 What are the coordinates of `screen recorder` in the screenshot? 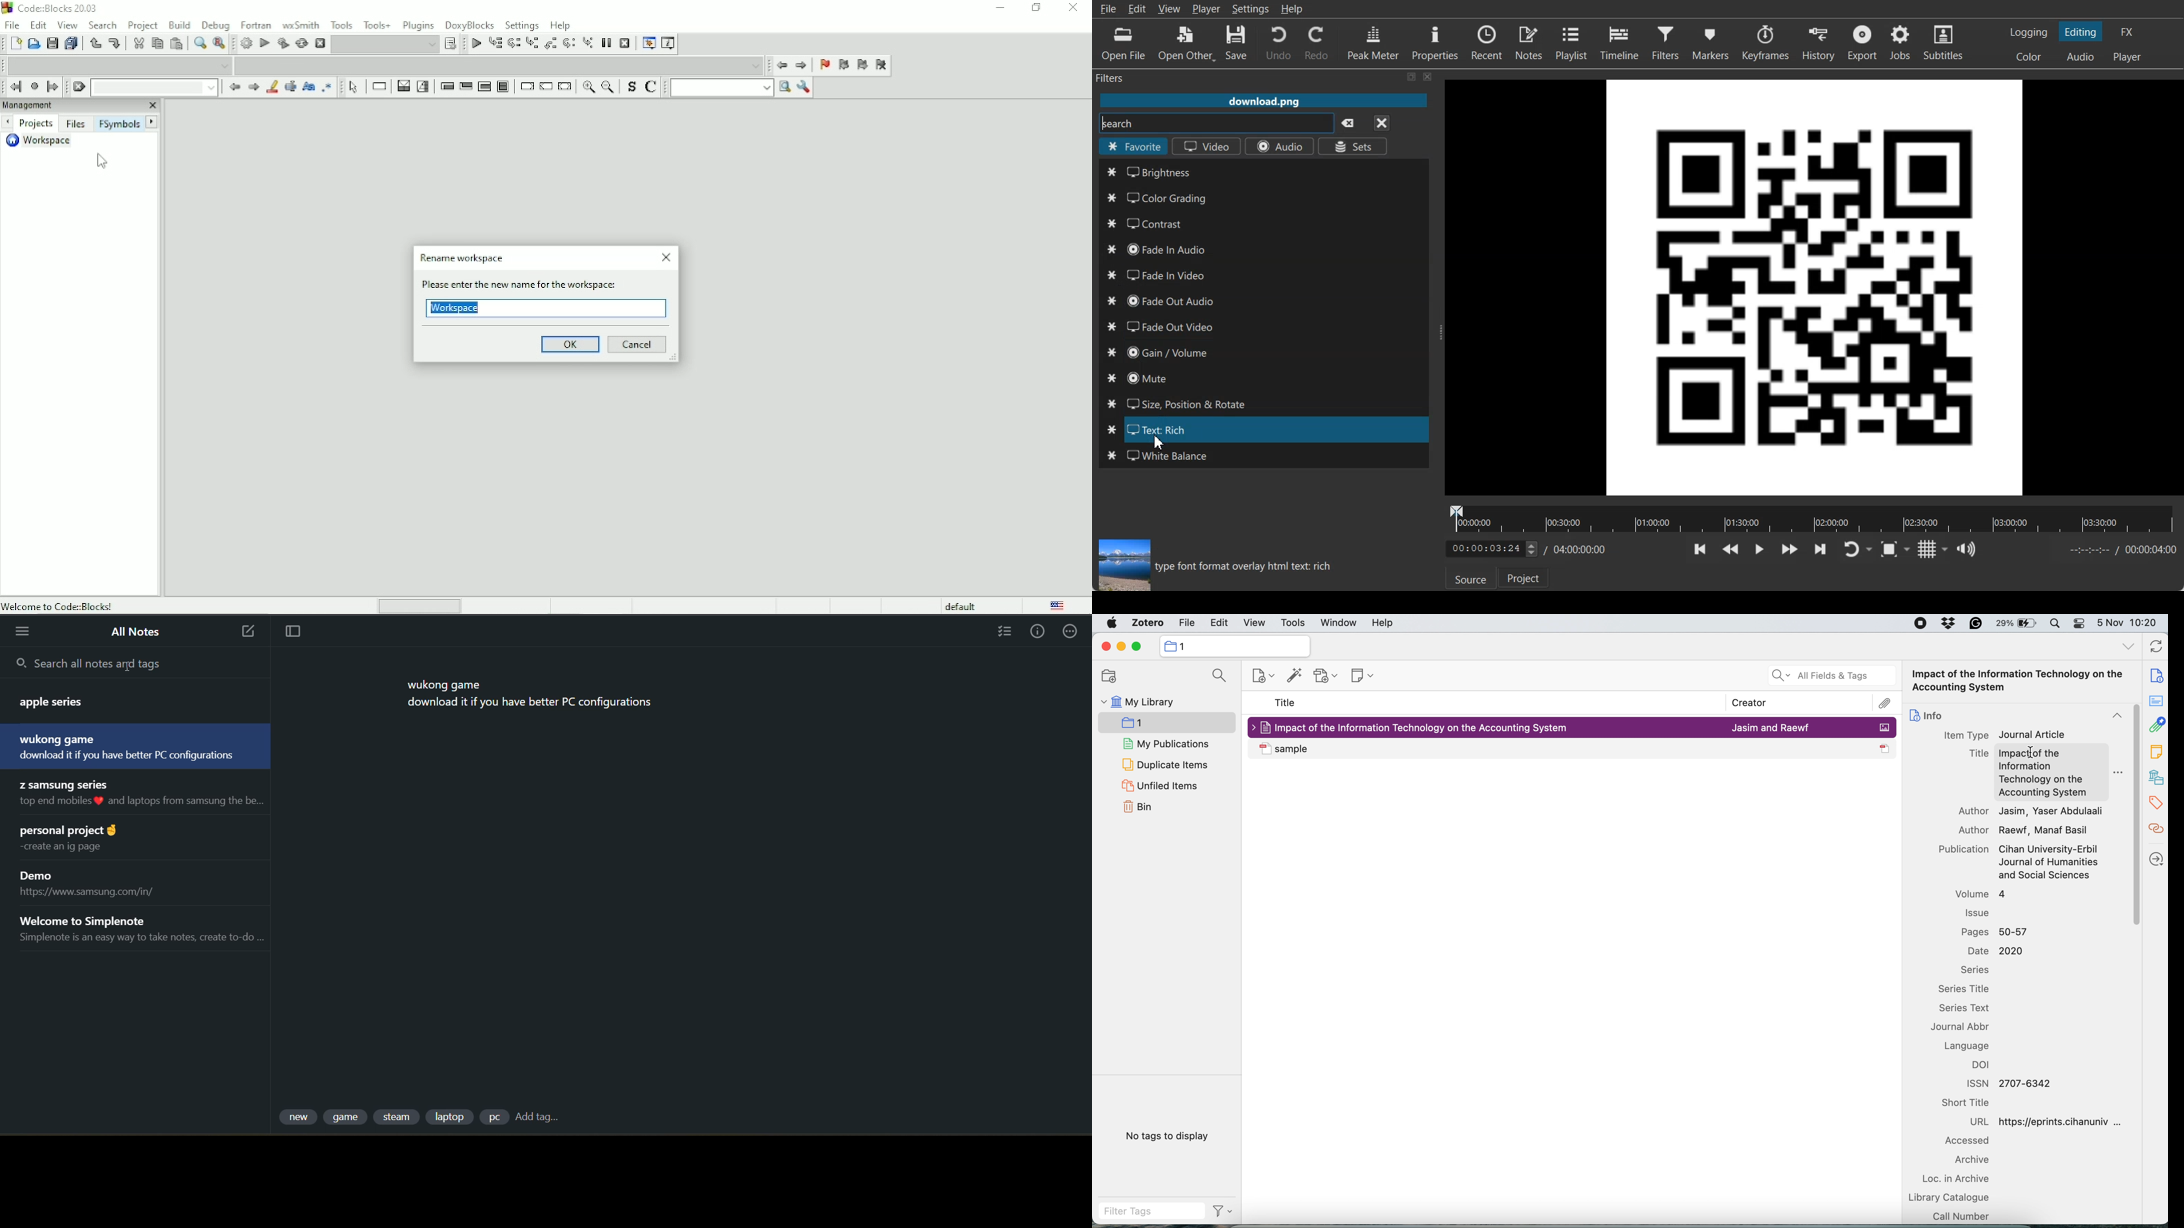 It's located at (1923, 623).